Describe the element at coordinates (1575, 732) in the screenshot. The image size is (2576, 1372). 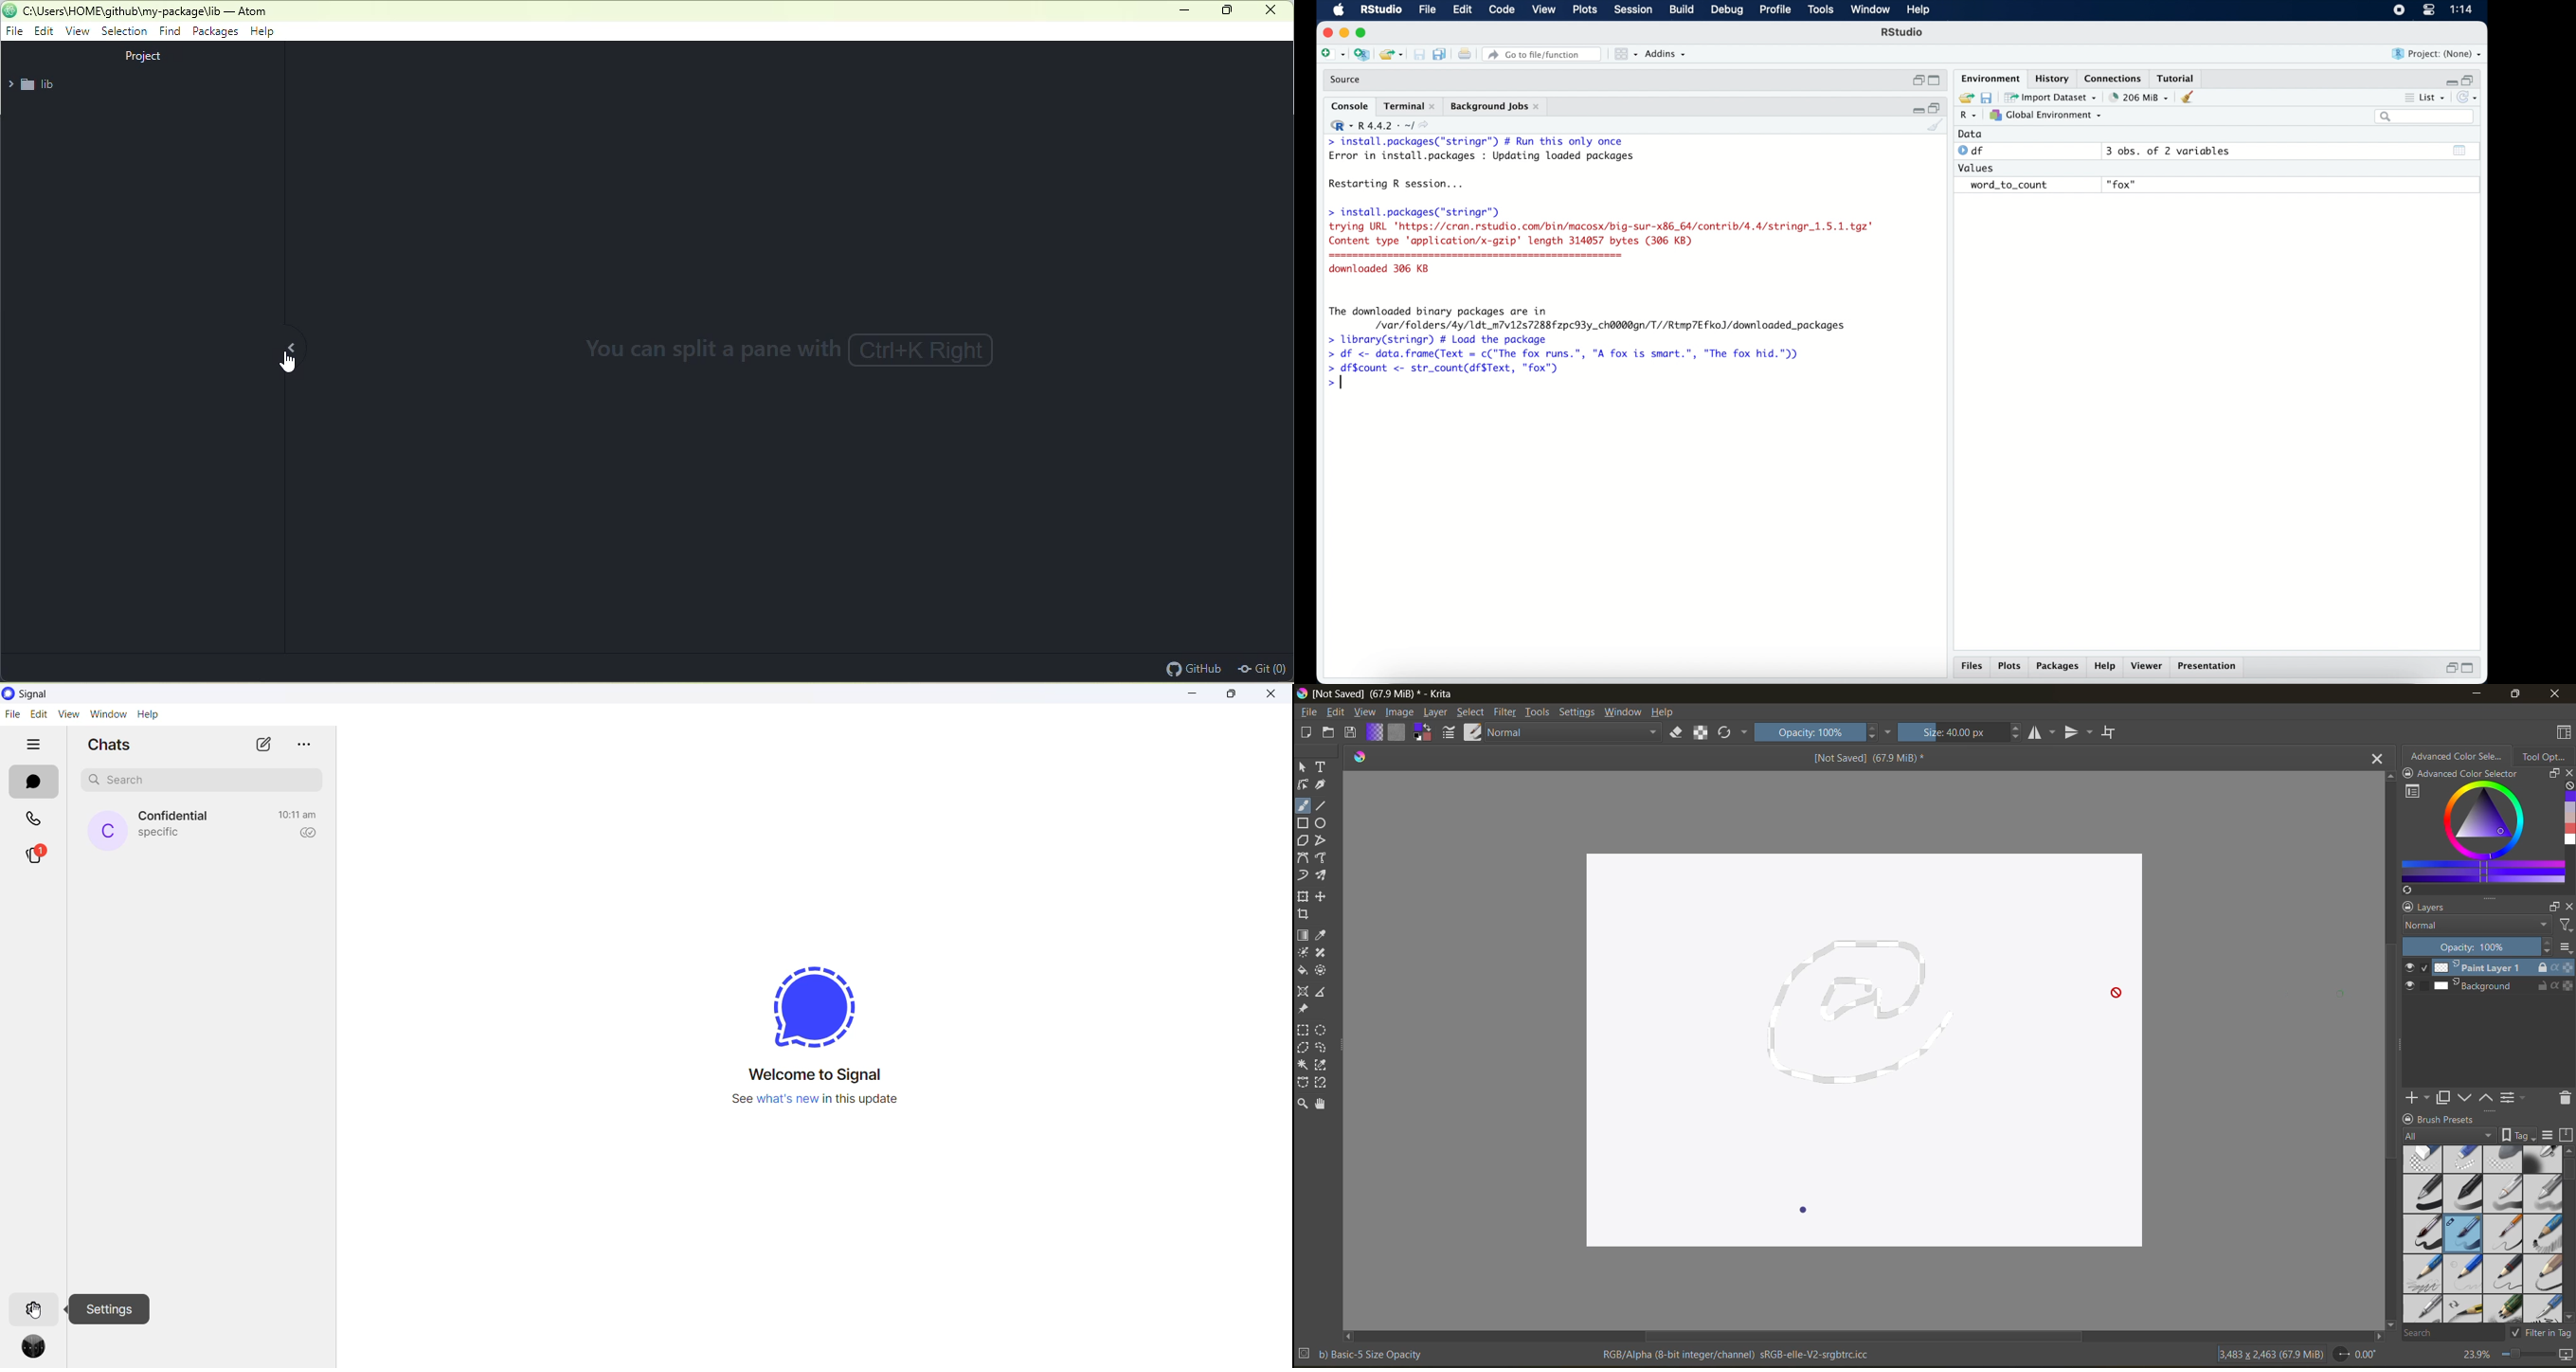
I see `normal` at that location.